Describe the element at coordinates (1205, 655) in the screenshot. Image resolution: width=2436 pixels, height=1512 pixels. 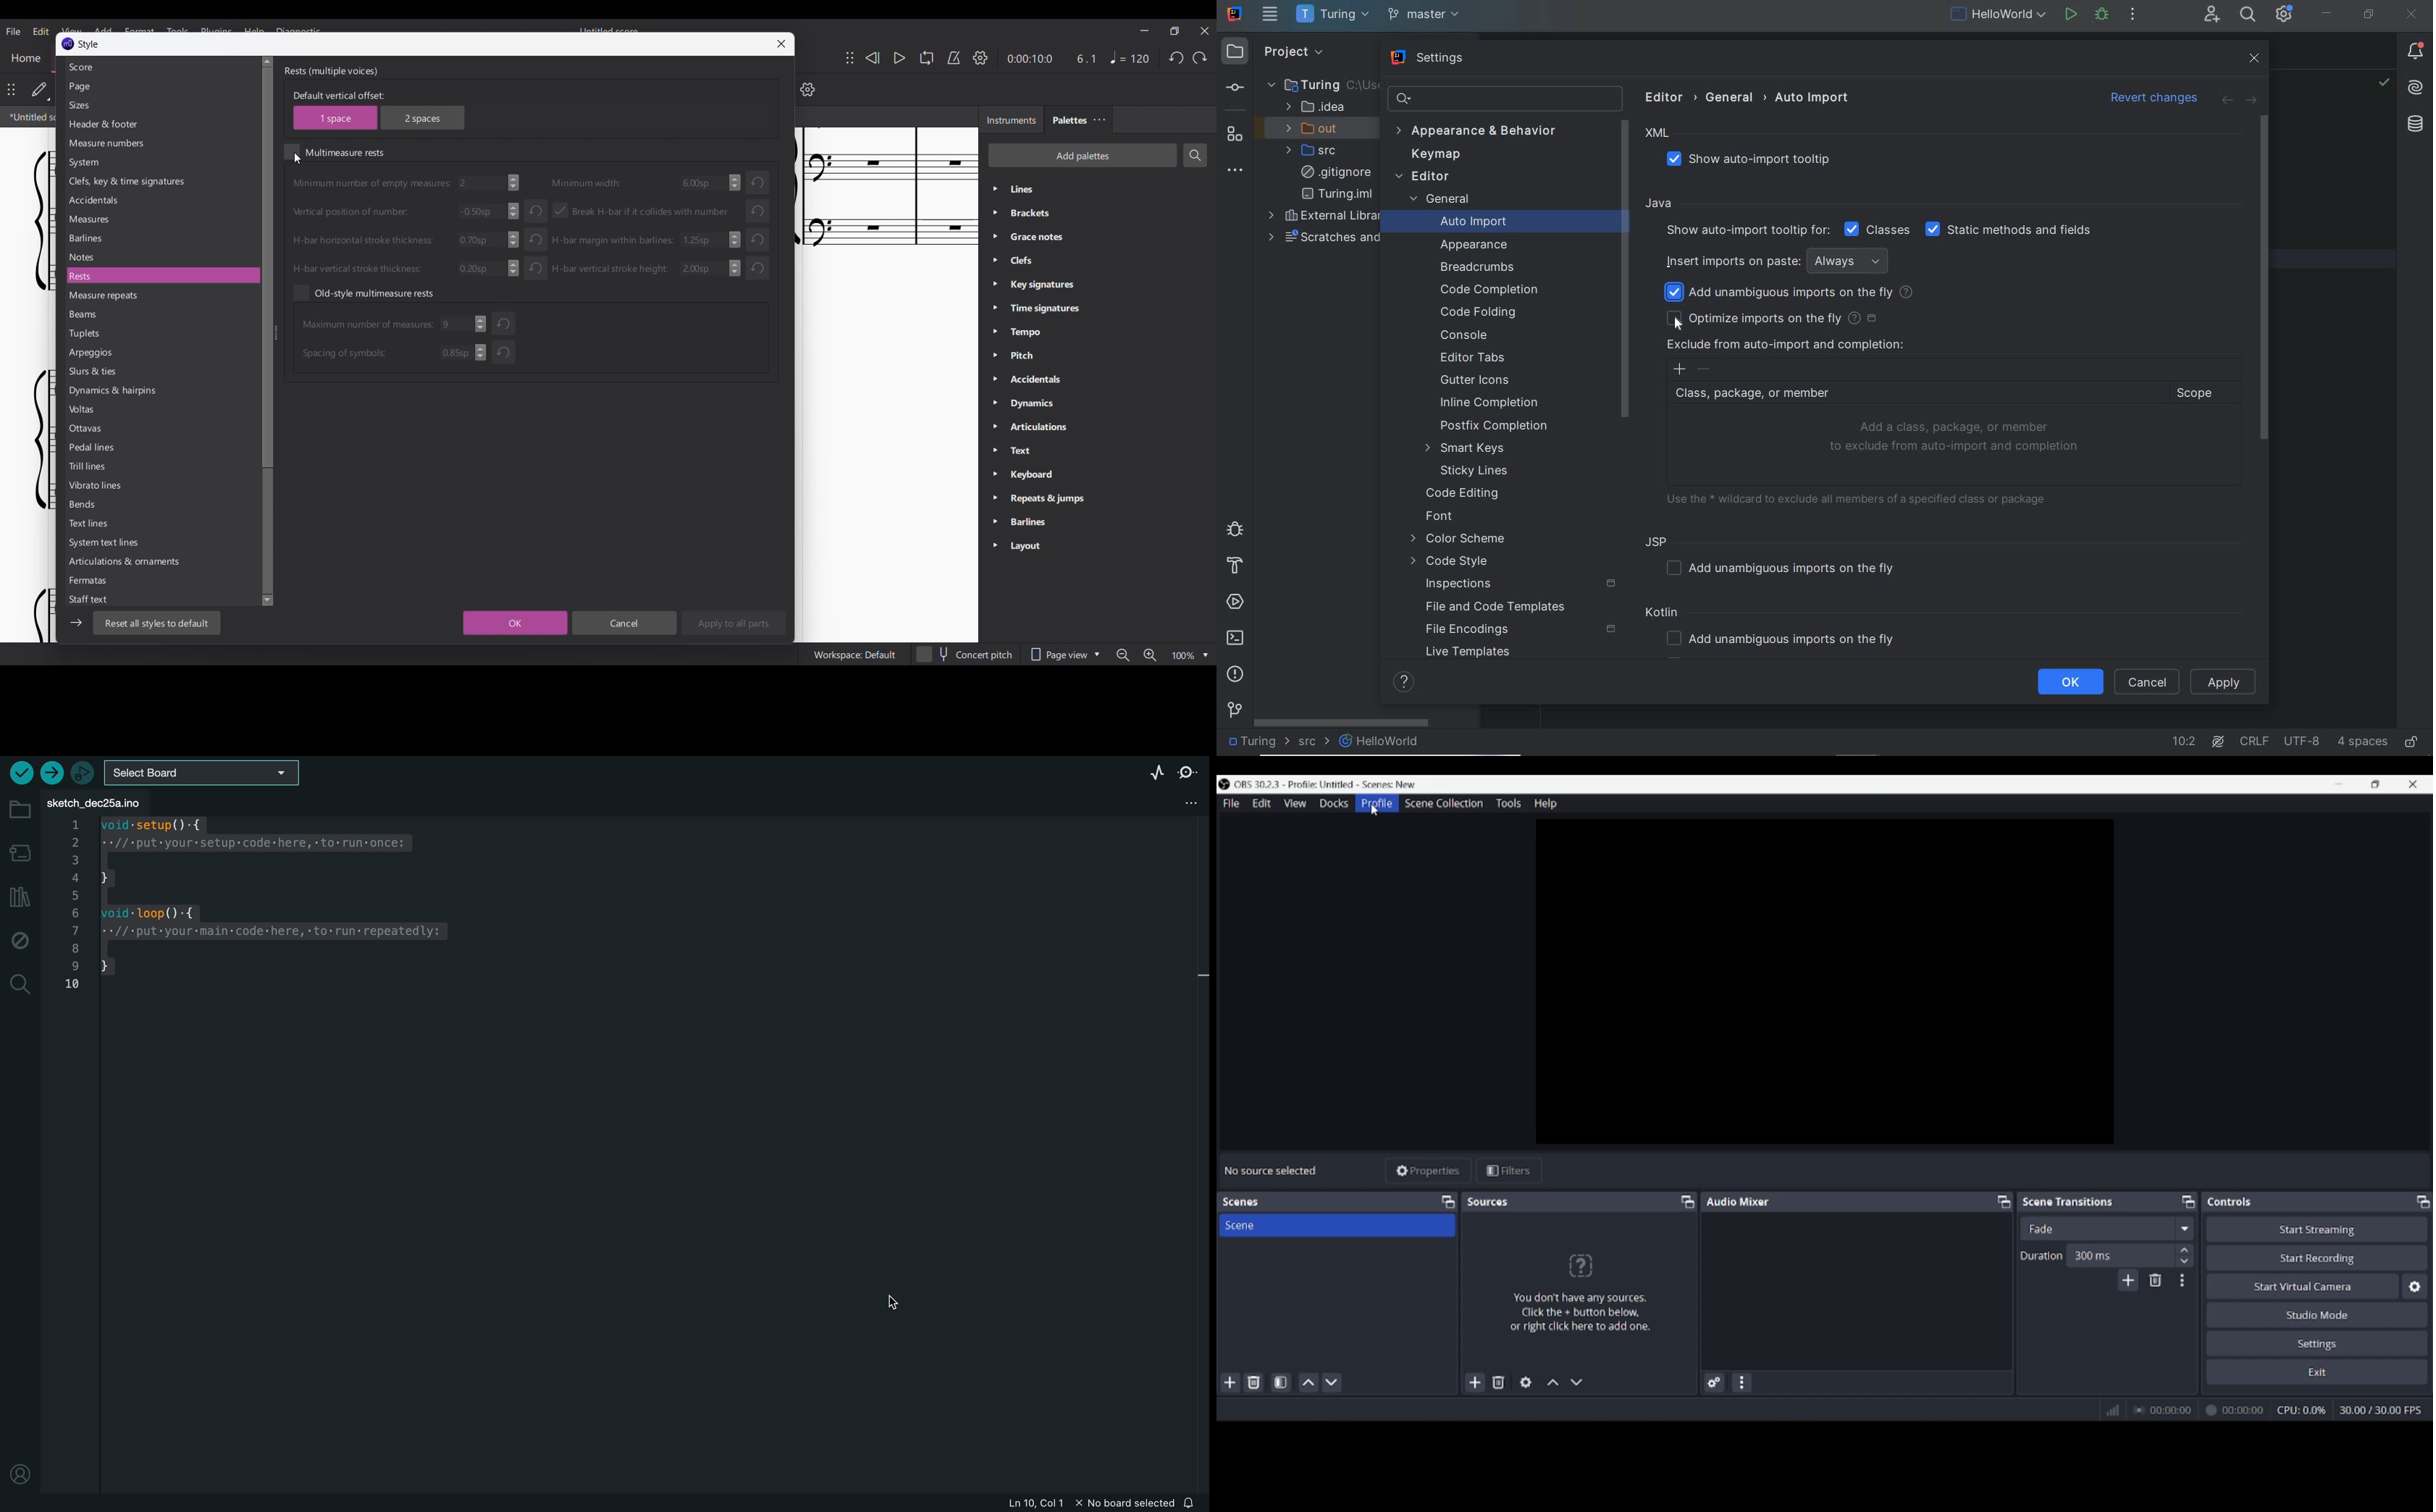
I see `Zoom options` at that location.